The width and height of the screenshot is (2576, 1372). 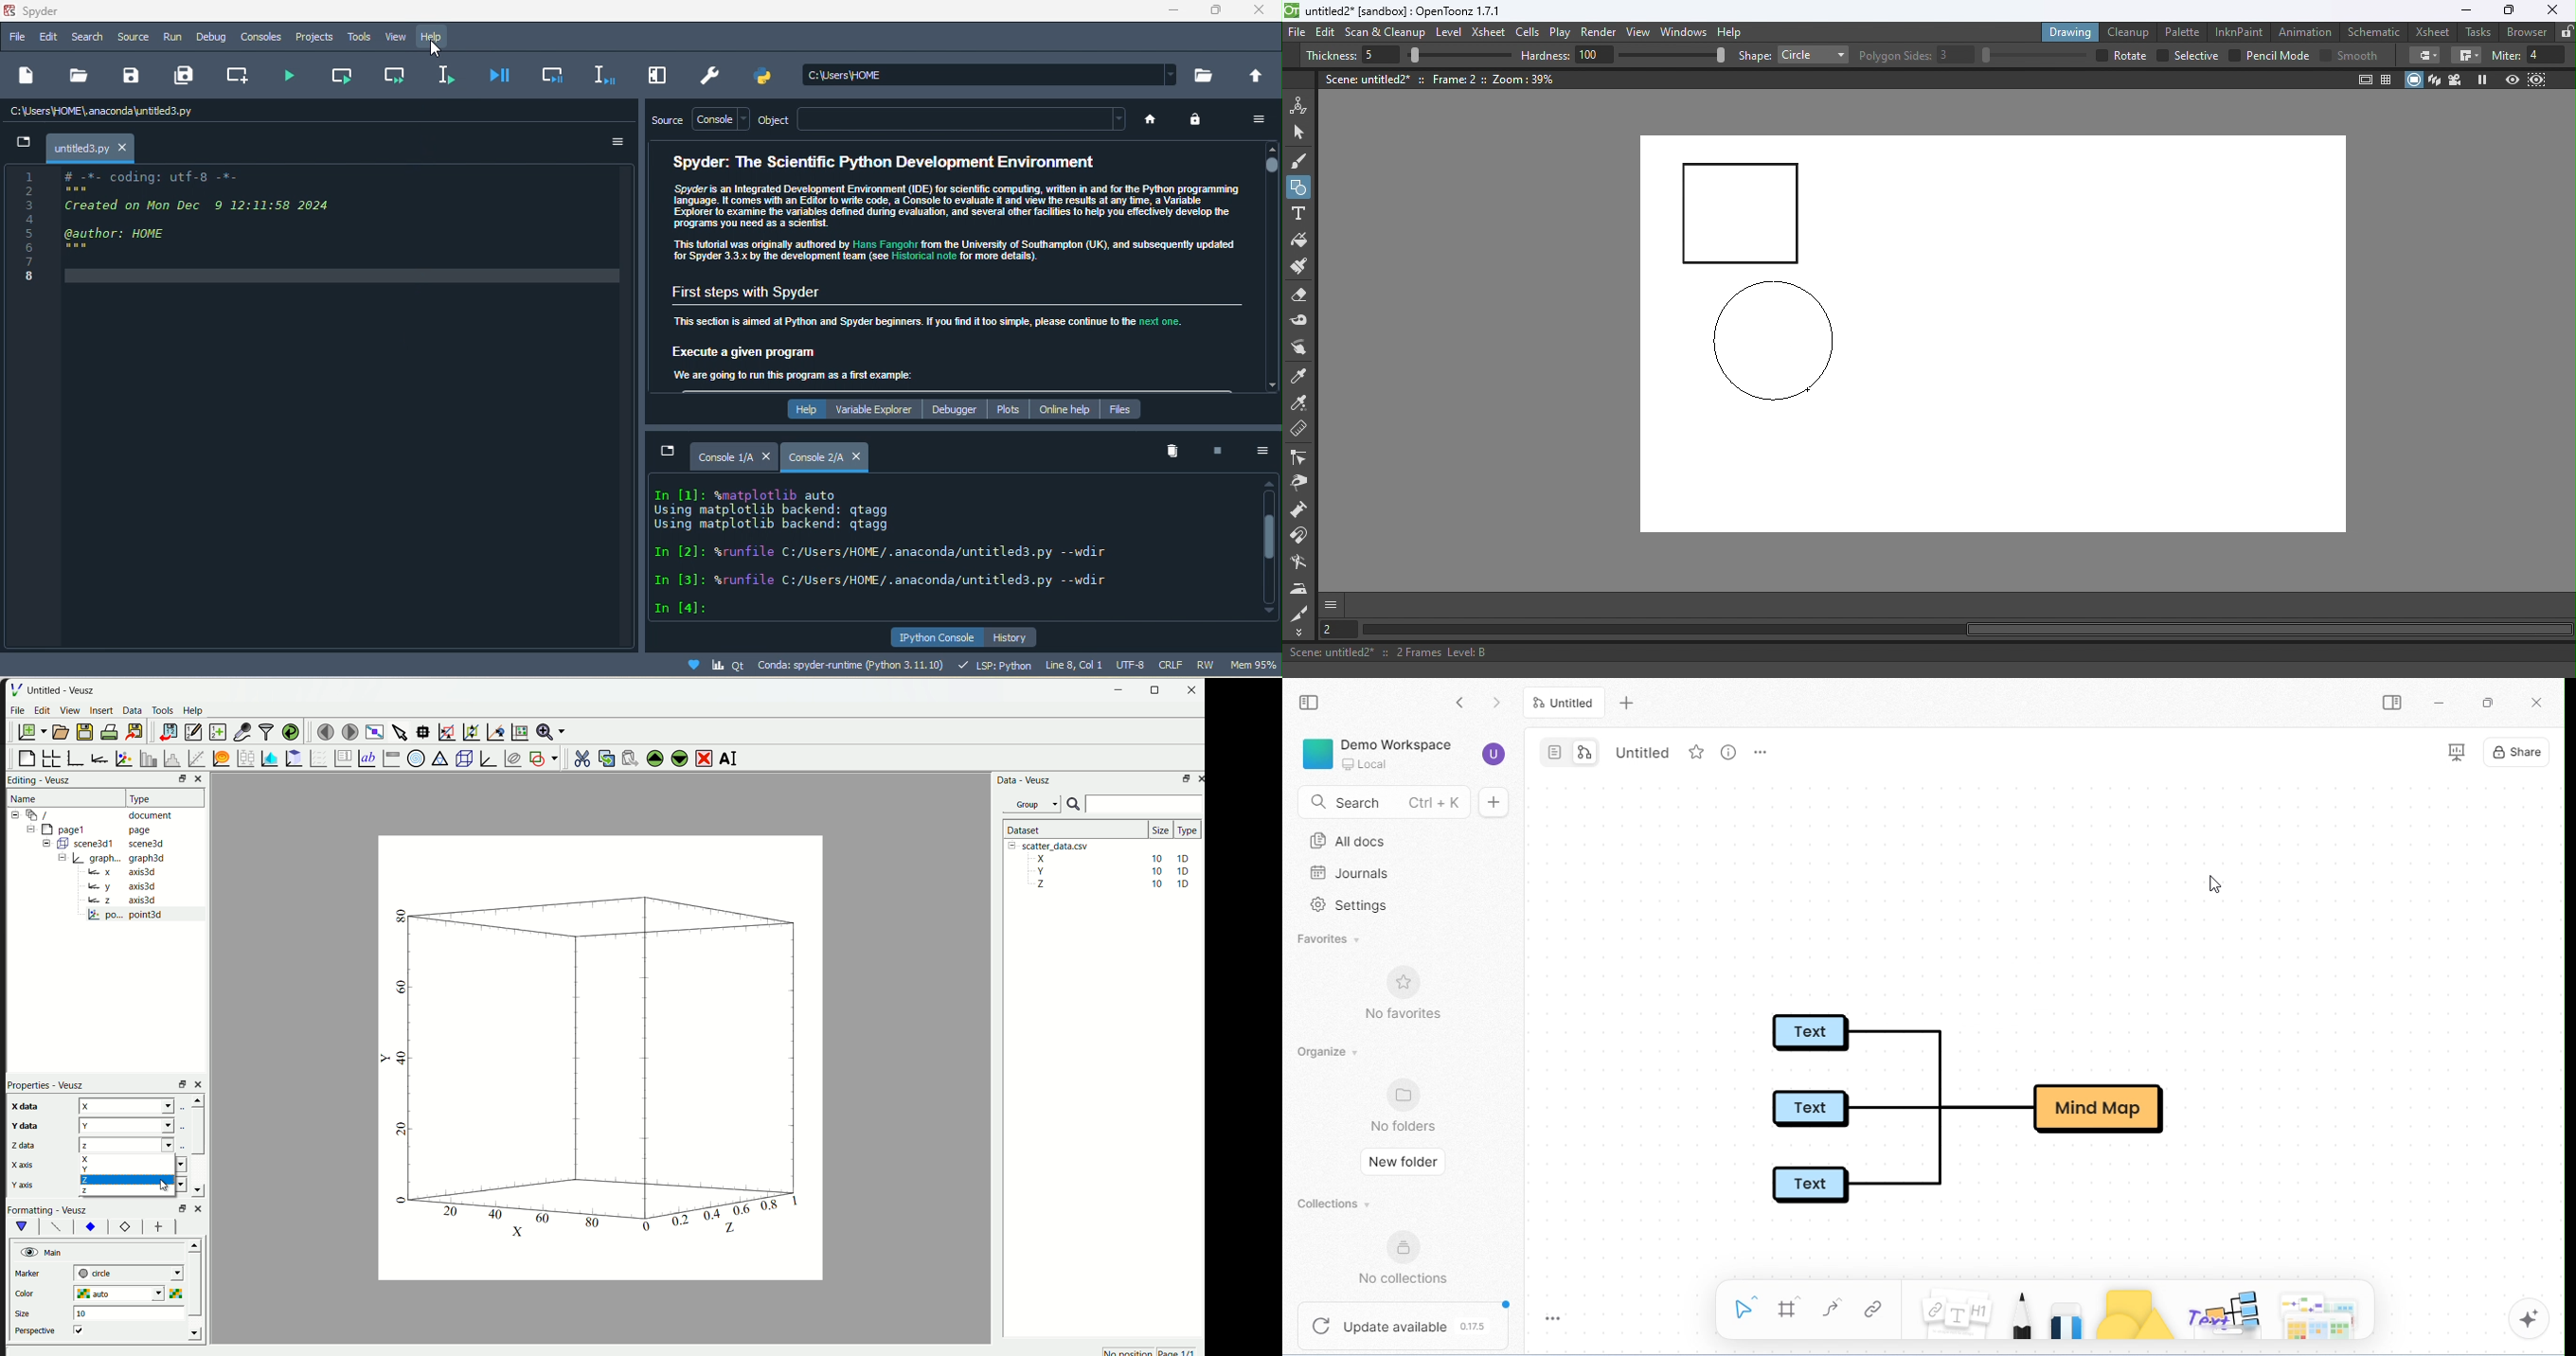 What do you see at coordinates (1007, 408) in the screenshot?
I see `plots` at bounding box center [1007, 408].